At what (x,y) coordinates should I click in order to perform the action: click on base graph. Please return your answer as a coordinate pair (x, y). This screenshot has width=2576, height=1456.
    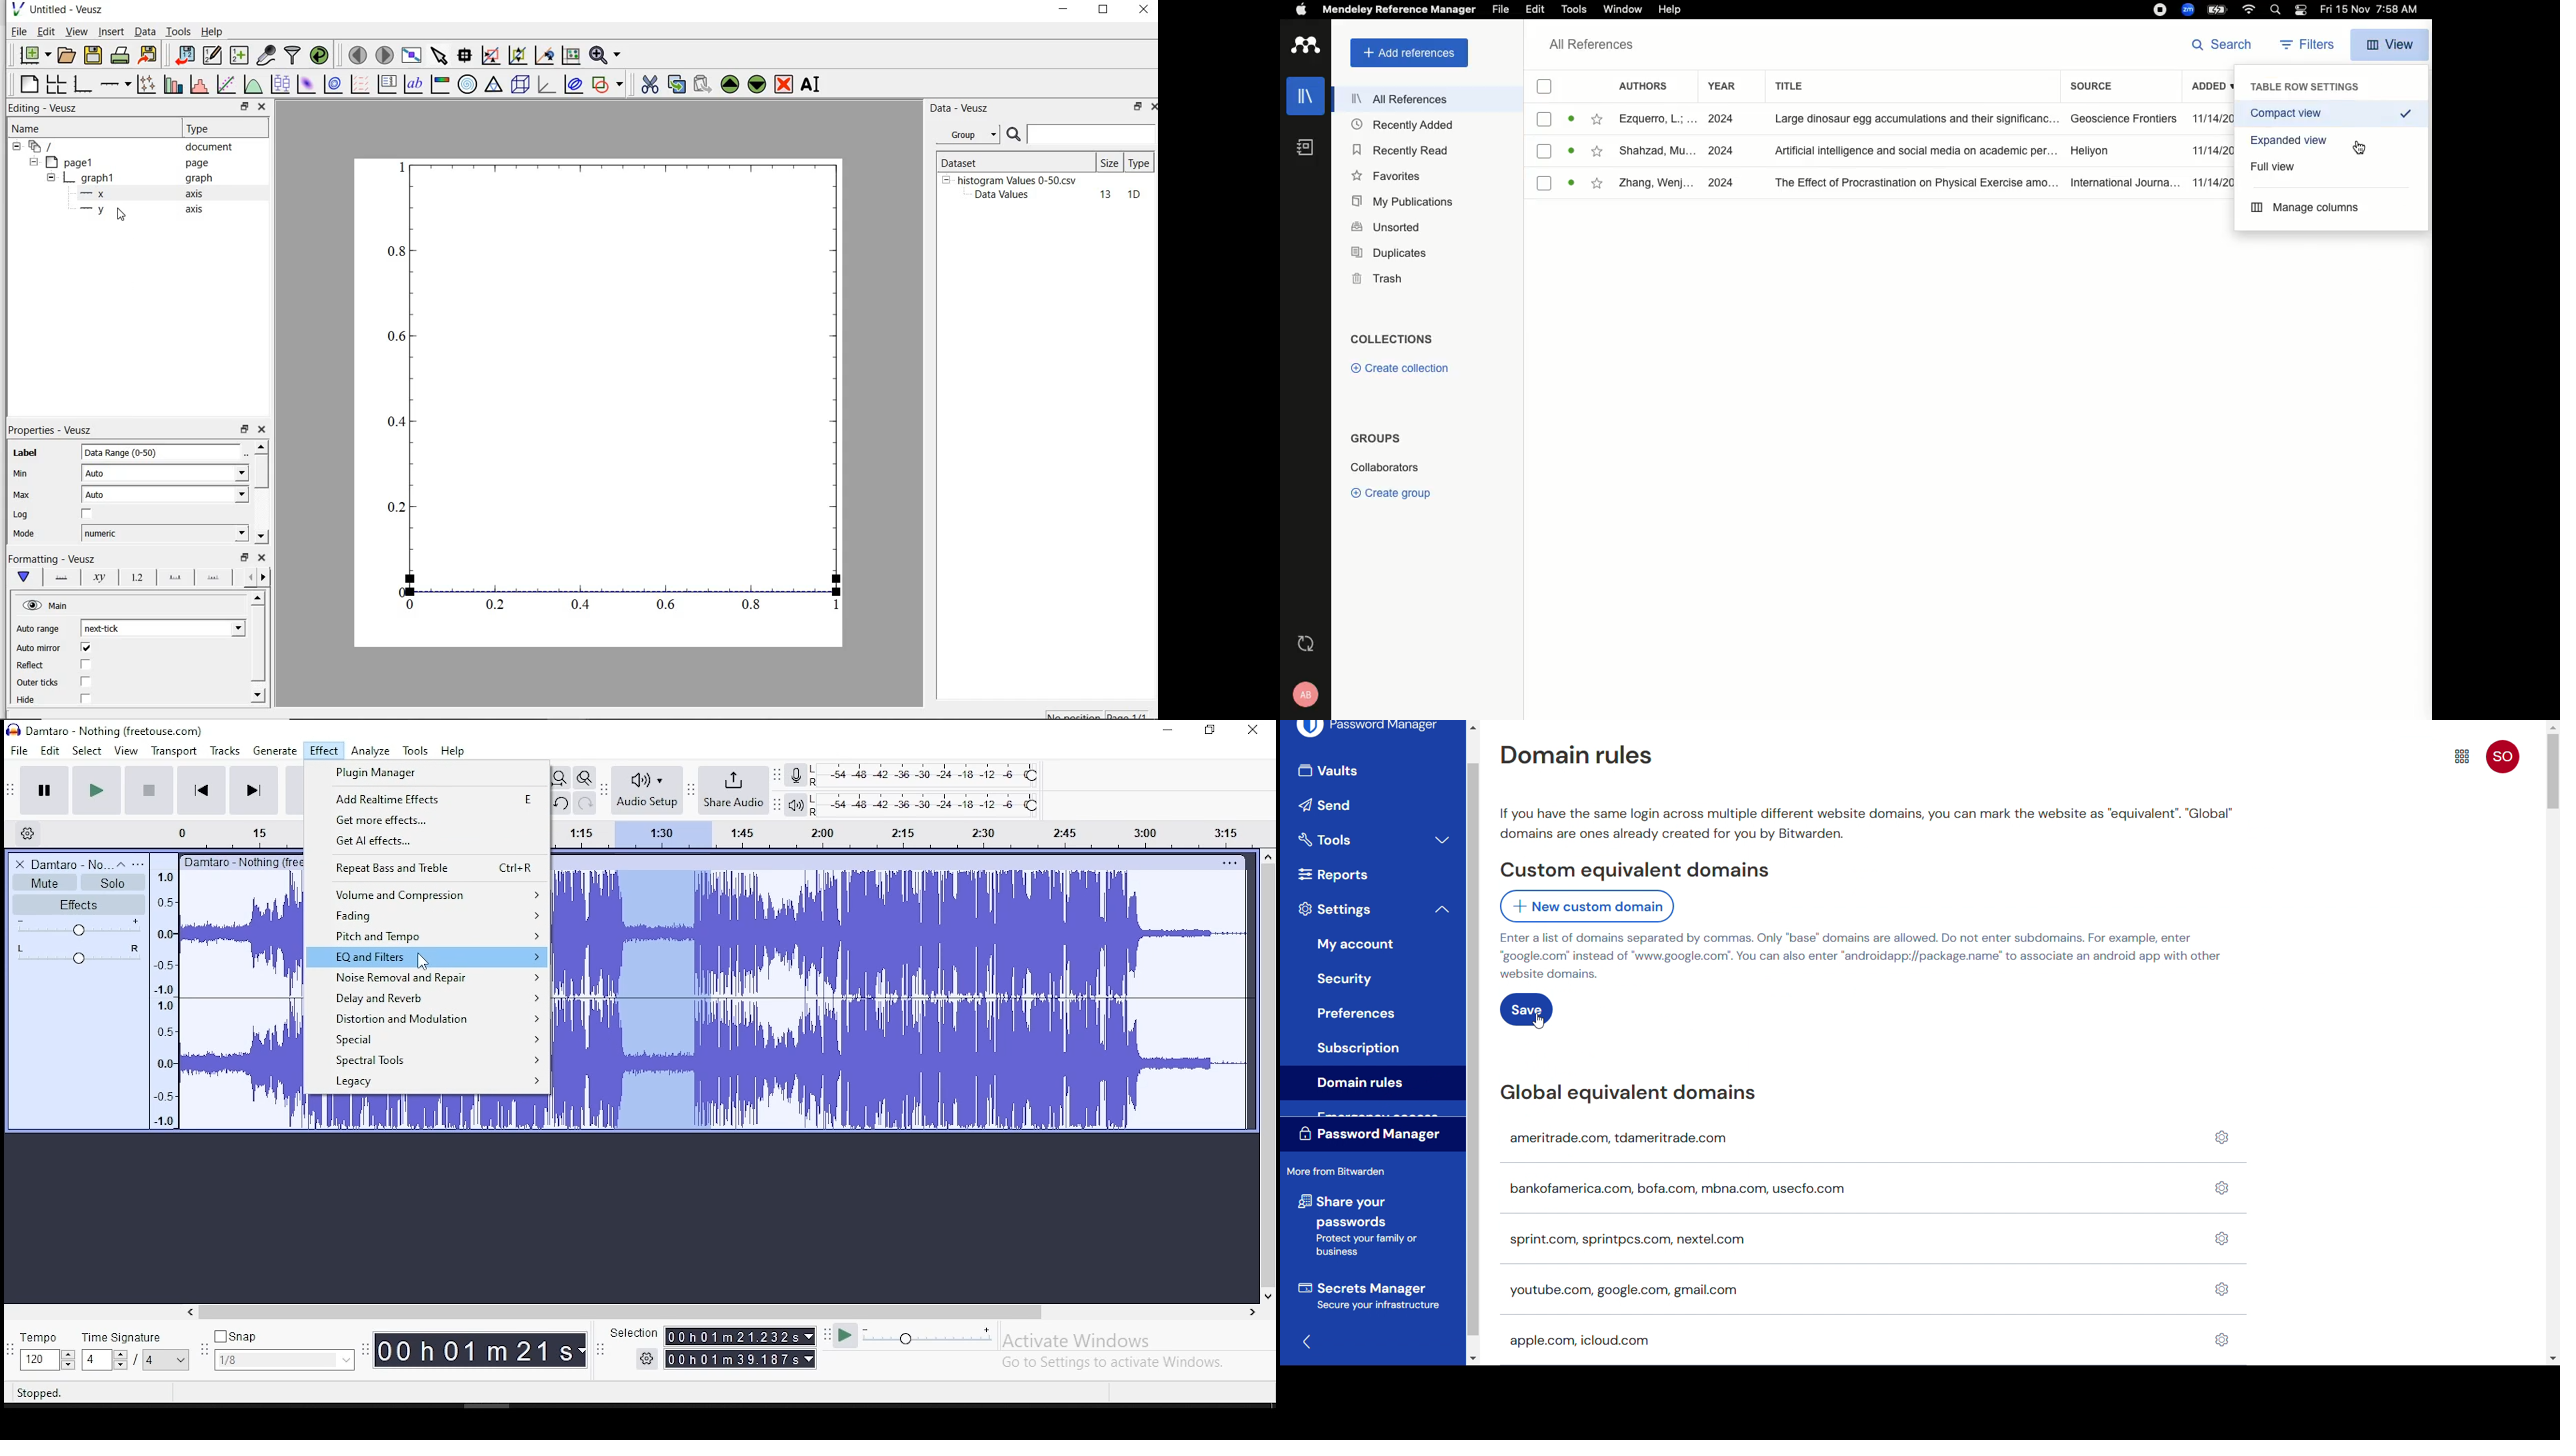
    Looking at the image, I should click on (84, 84).